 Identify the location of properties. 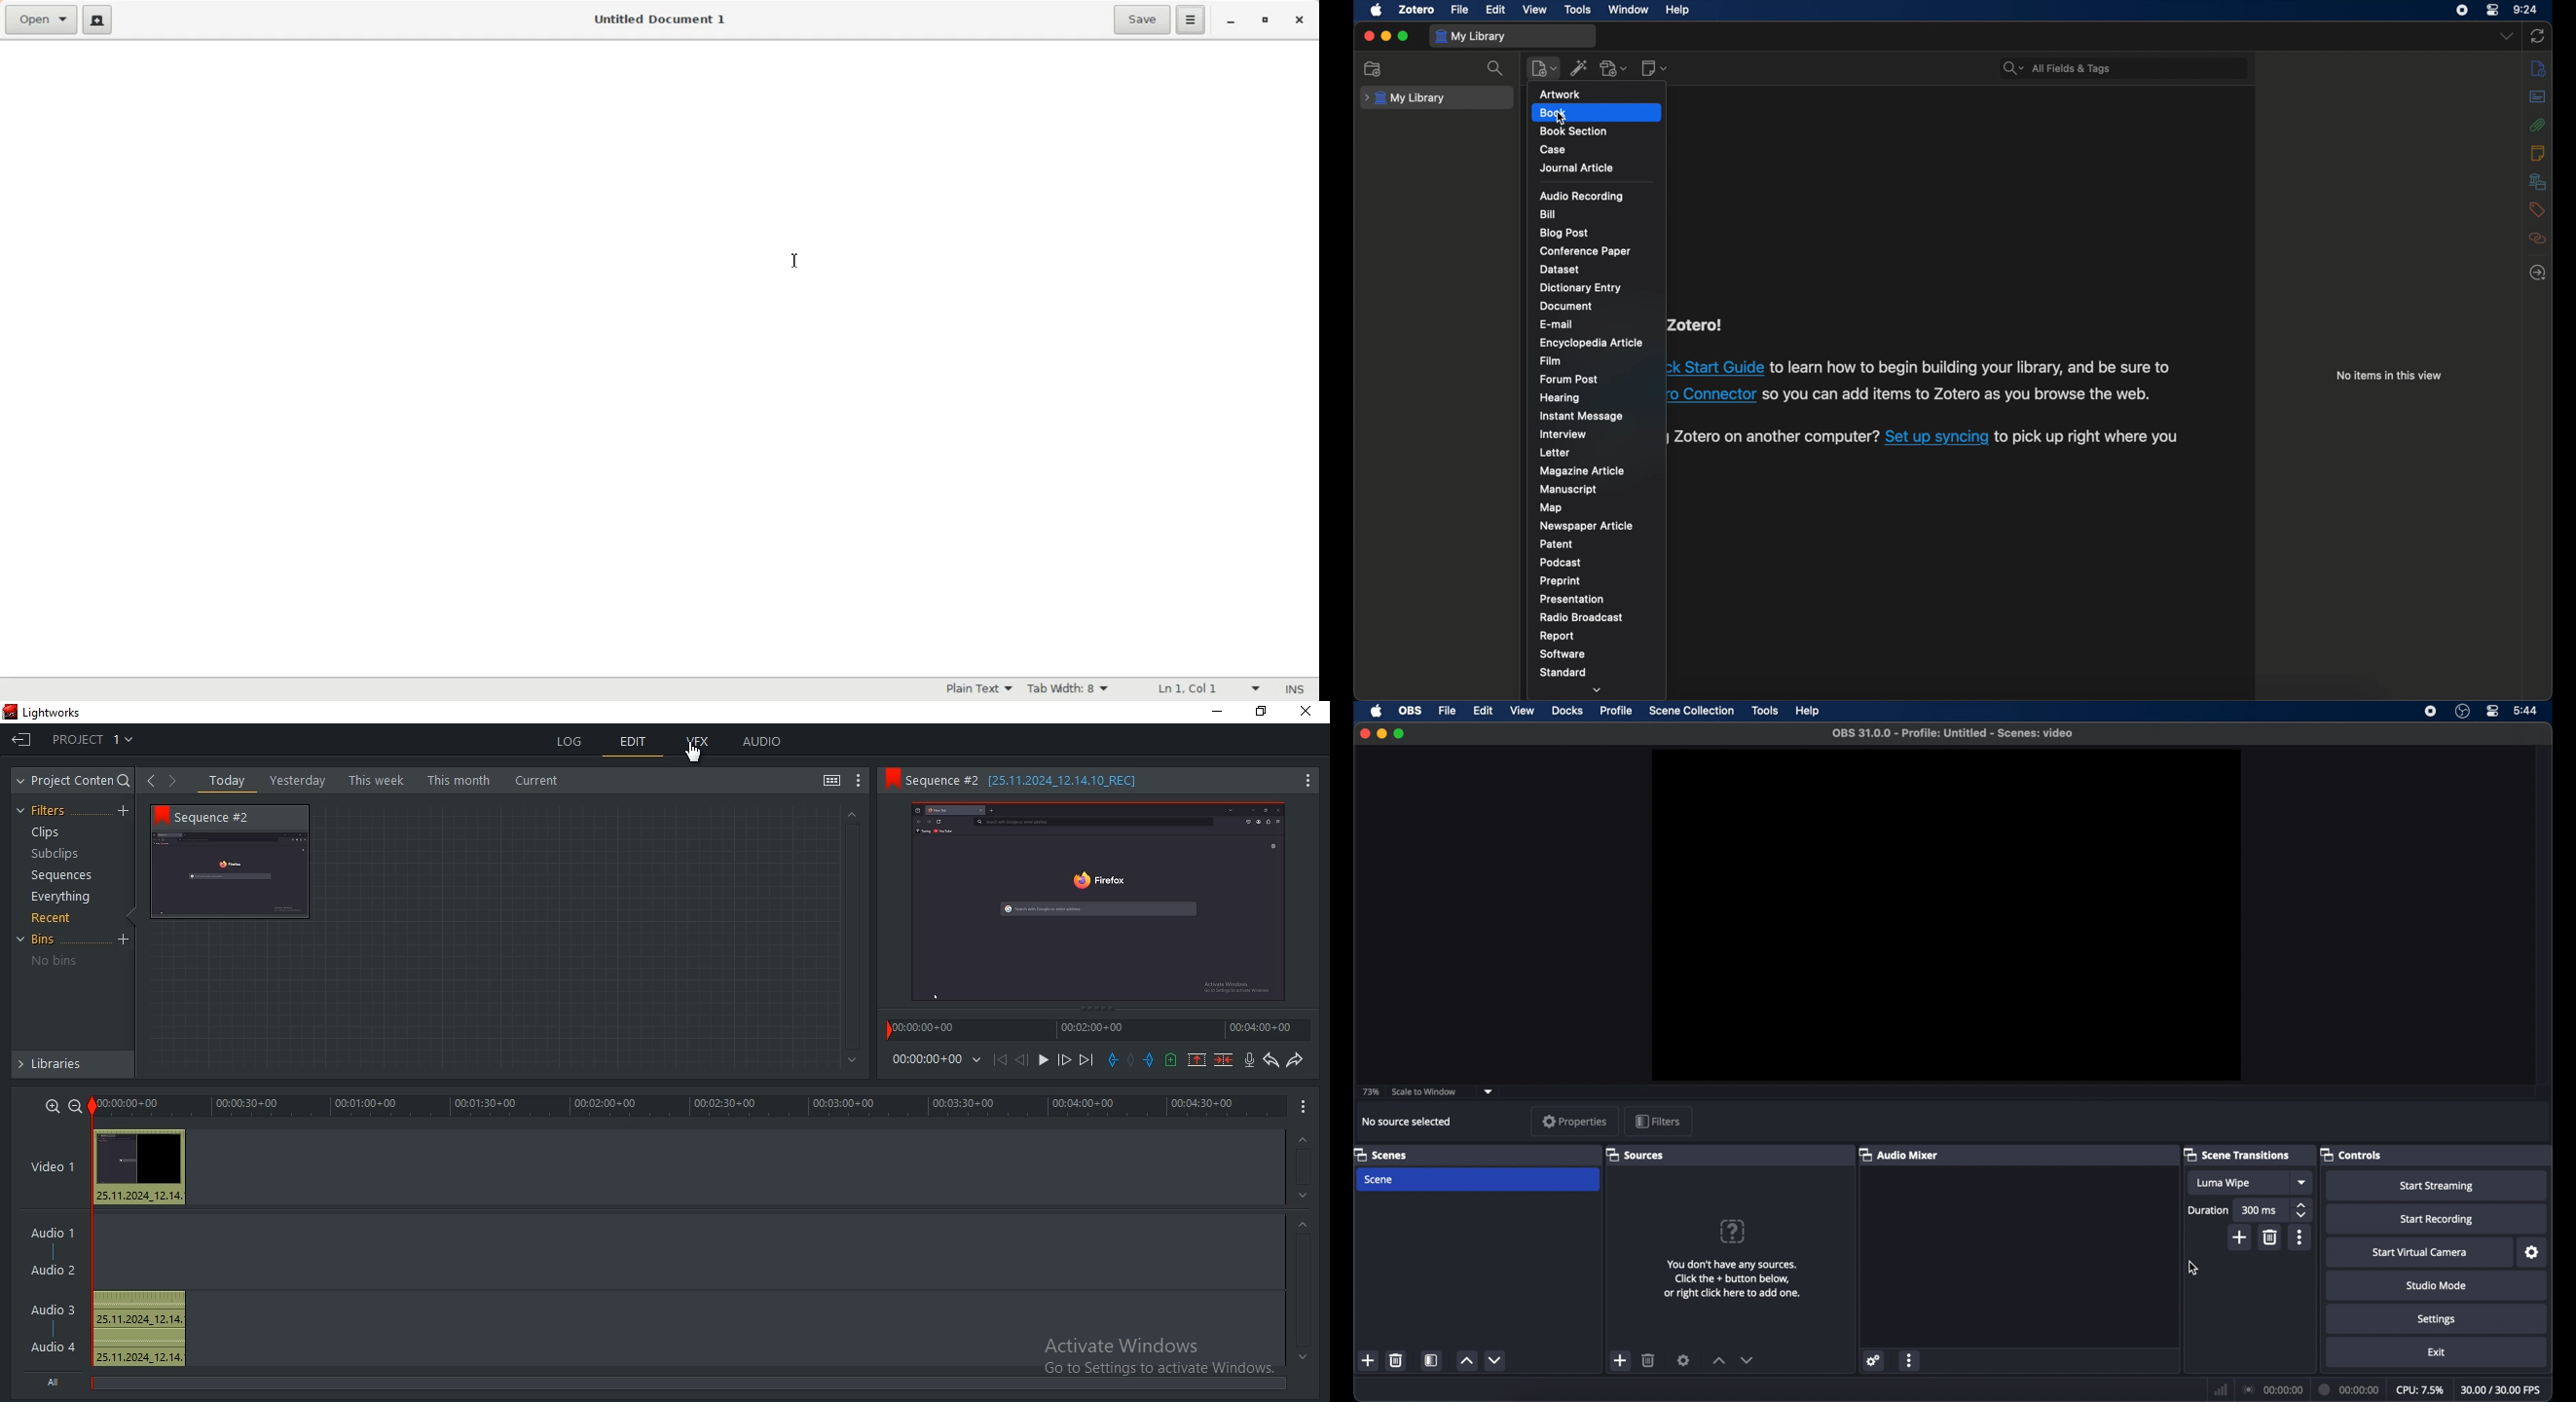
(1574, 1121).